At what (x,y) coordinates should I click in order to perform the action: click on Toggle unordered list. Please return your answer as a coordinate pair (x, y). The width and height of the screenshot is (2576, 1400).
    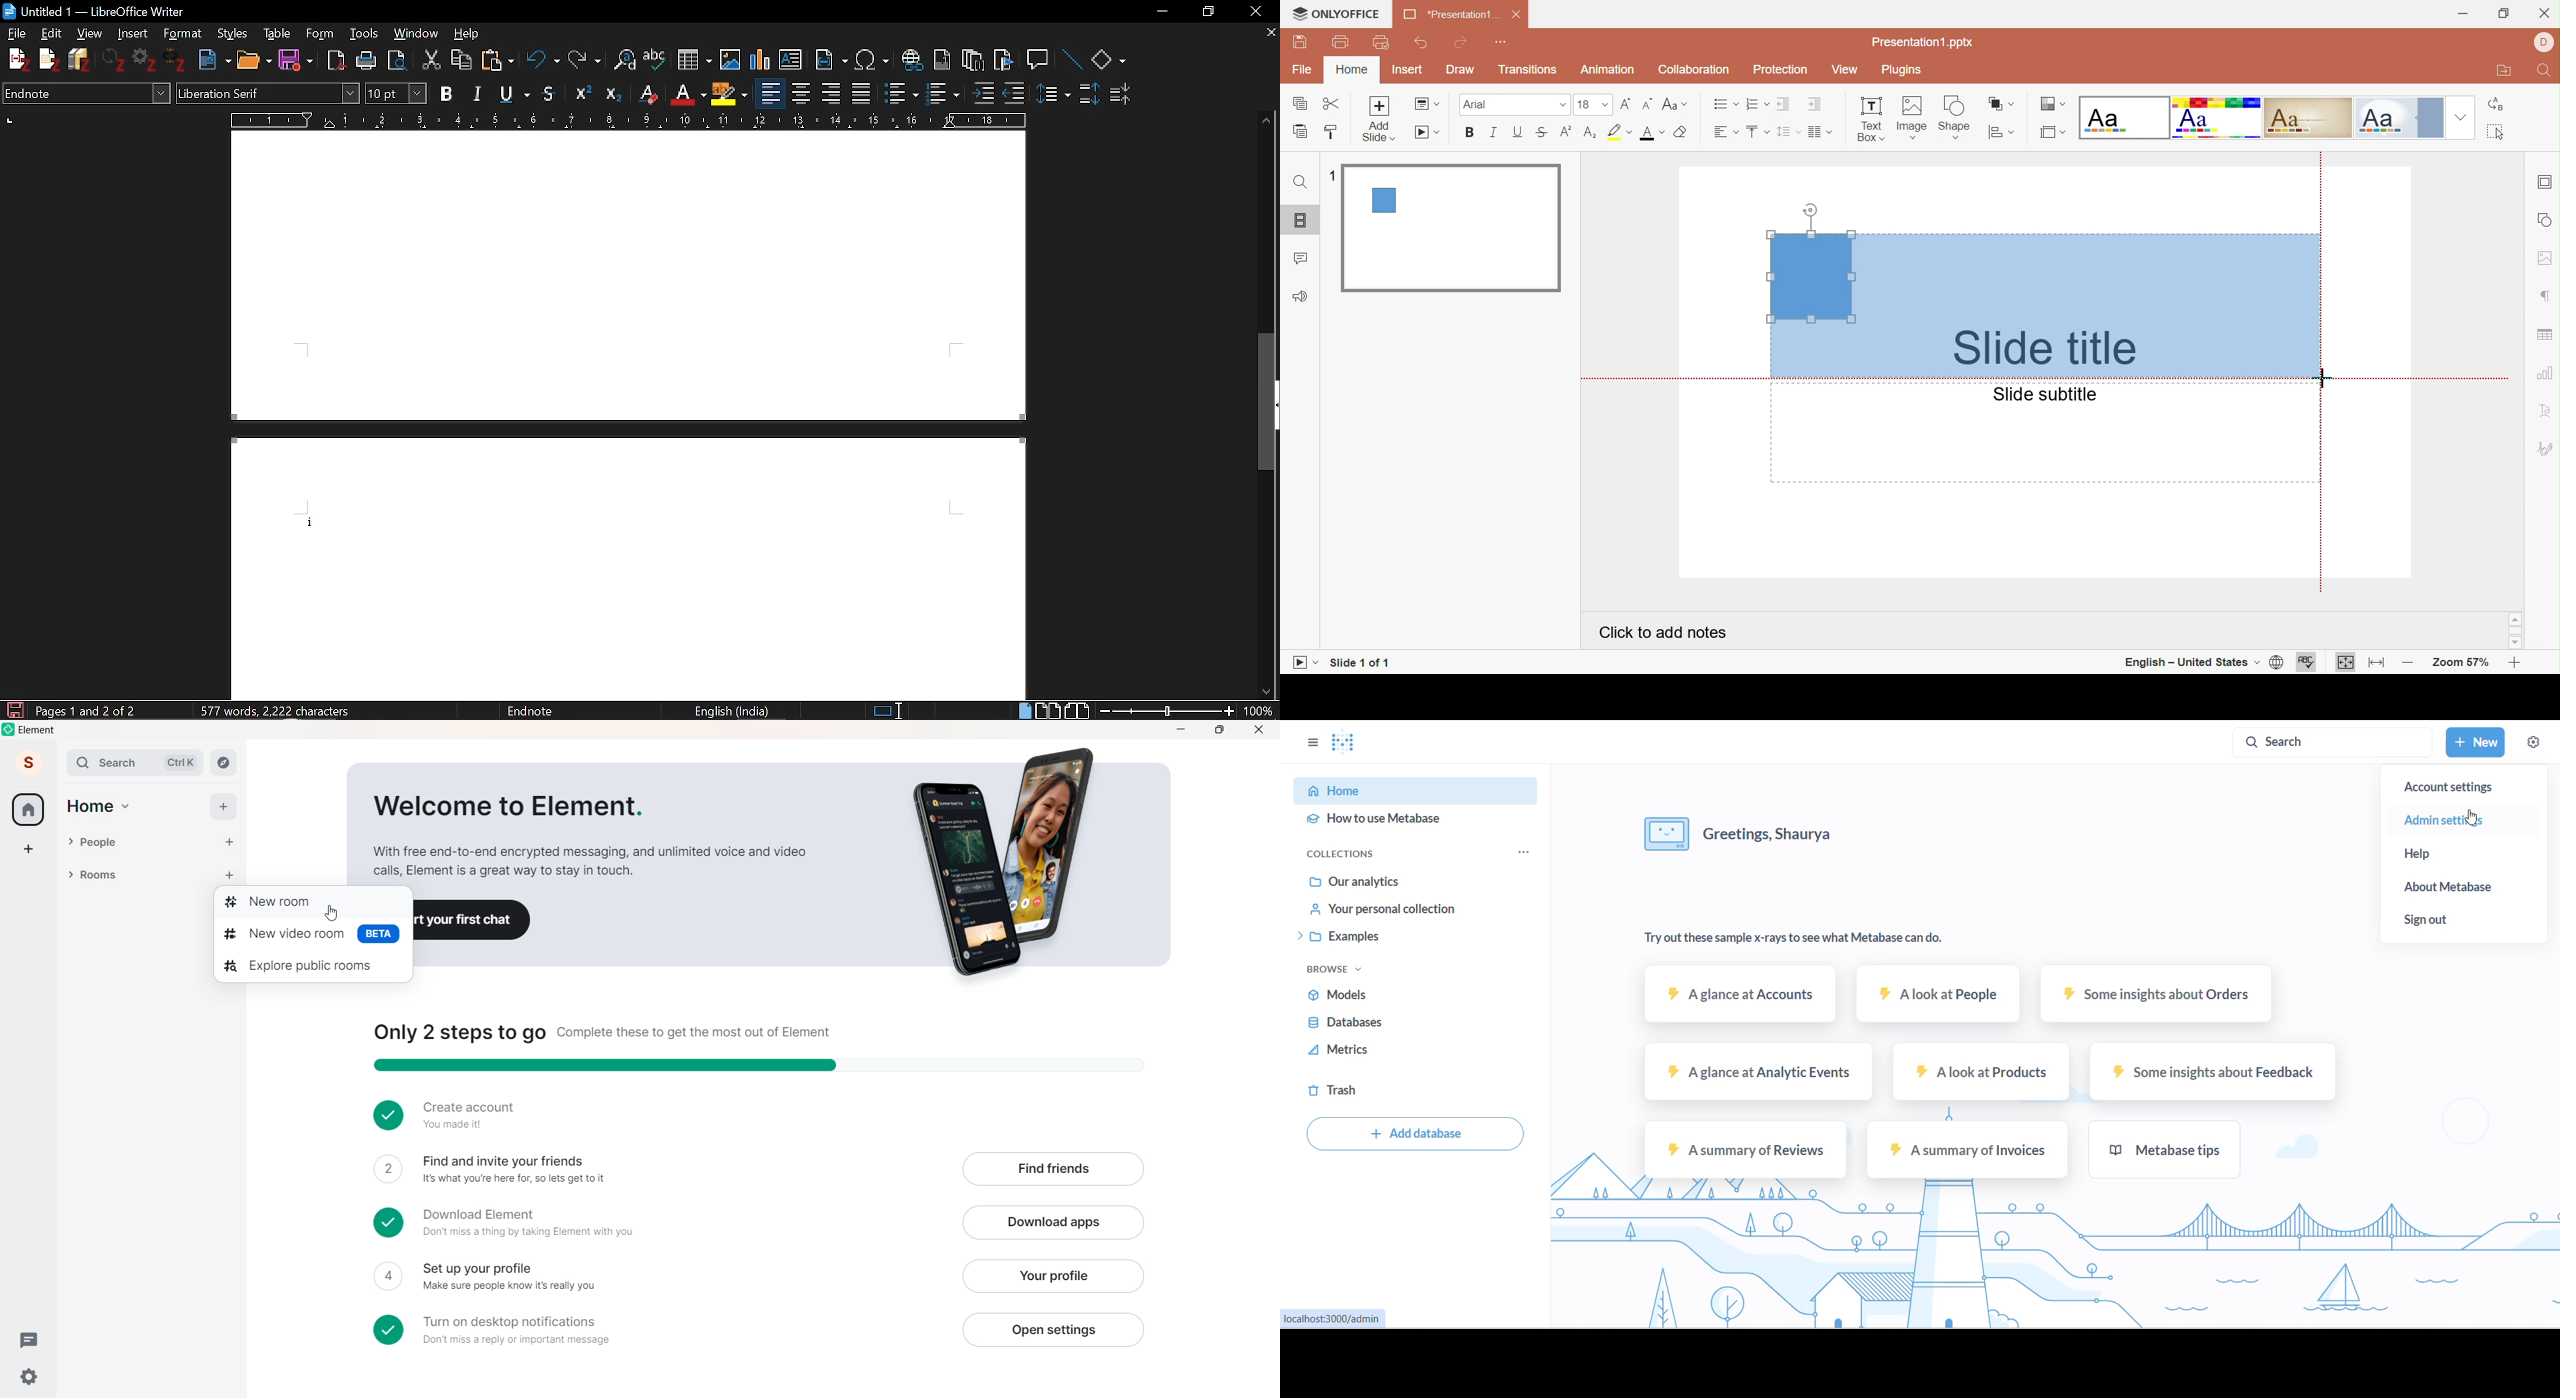
    Looking at the image, I should click on (942, 93).